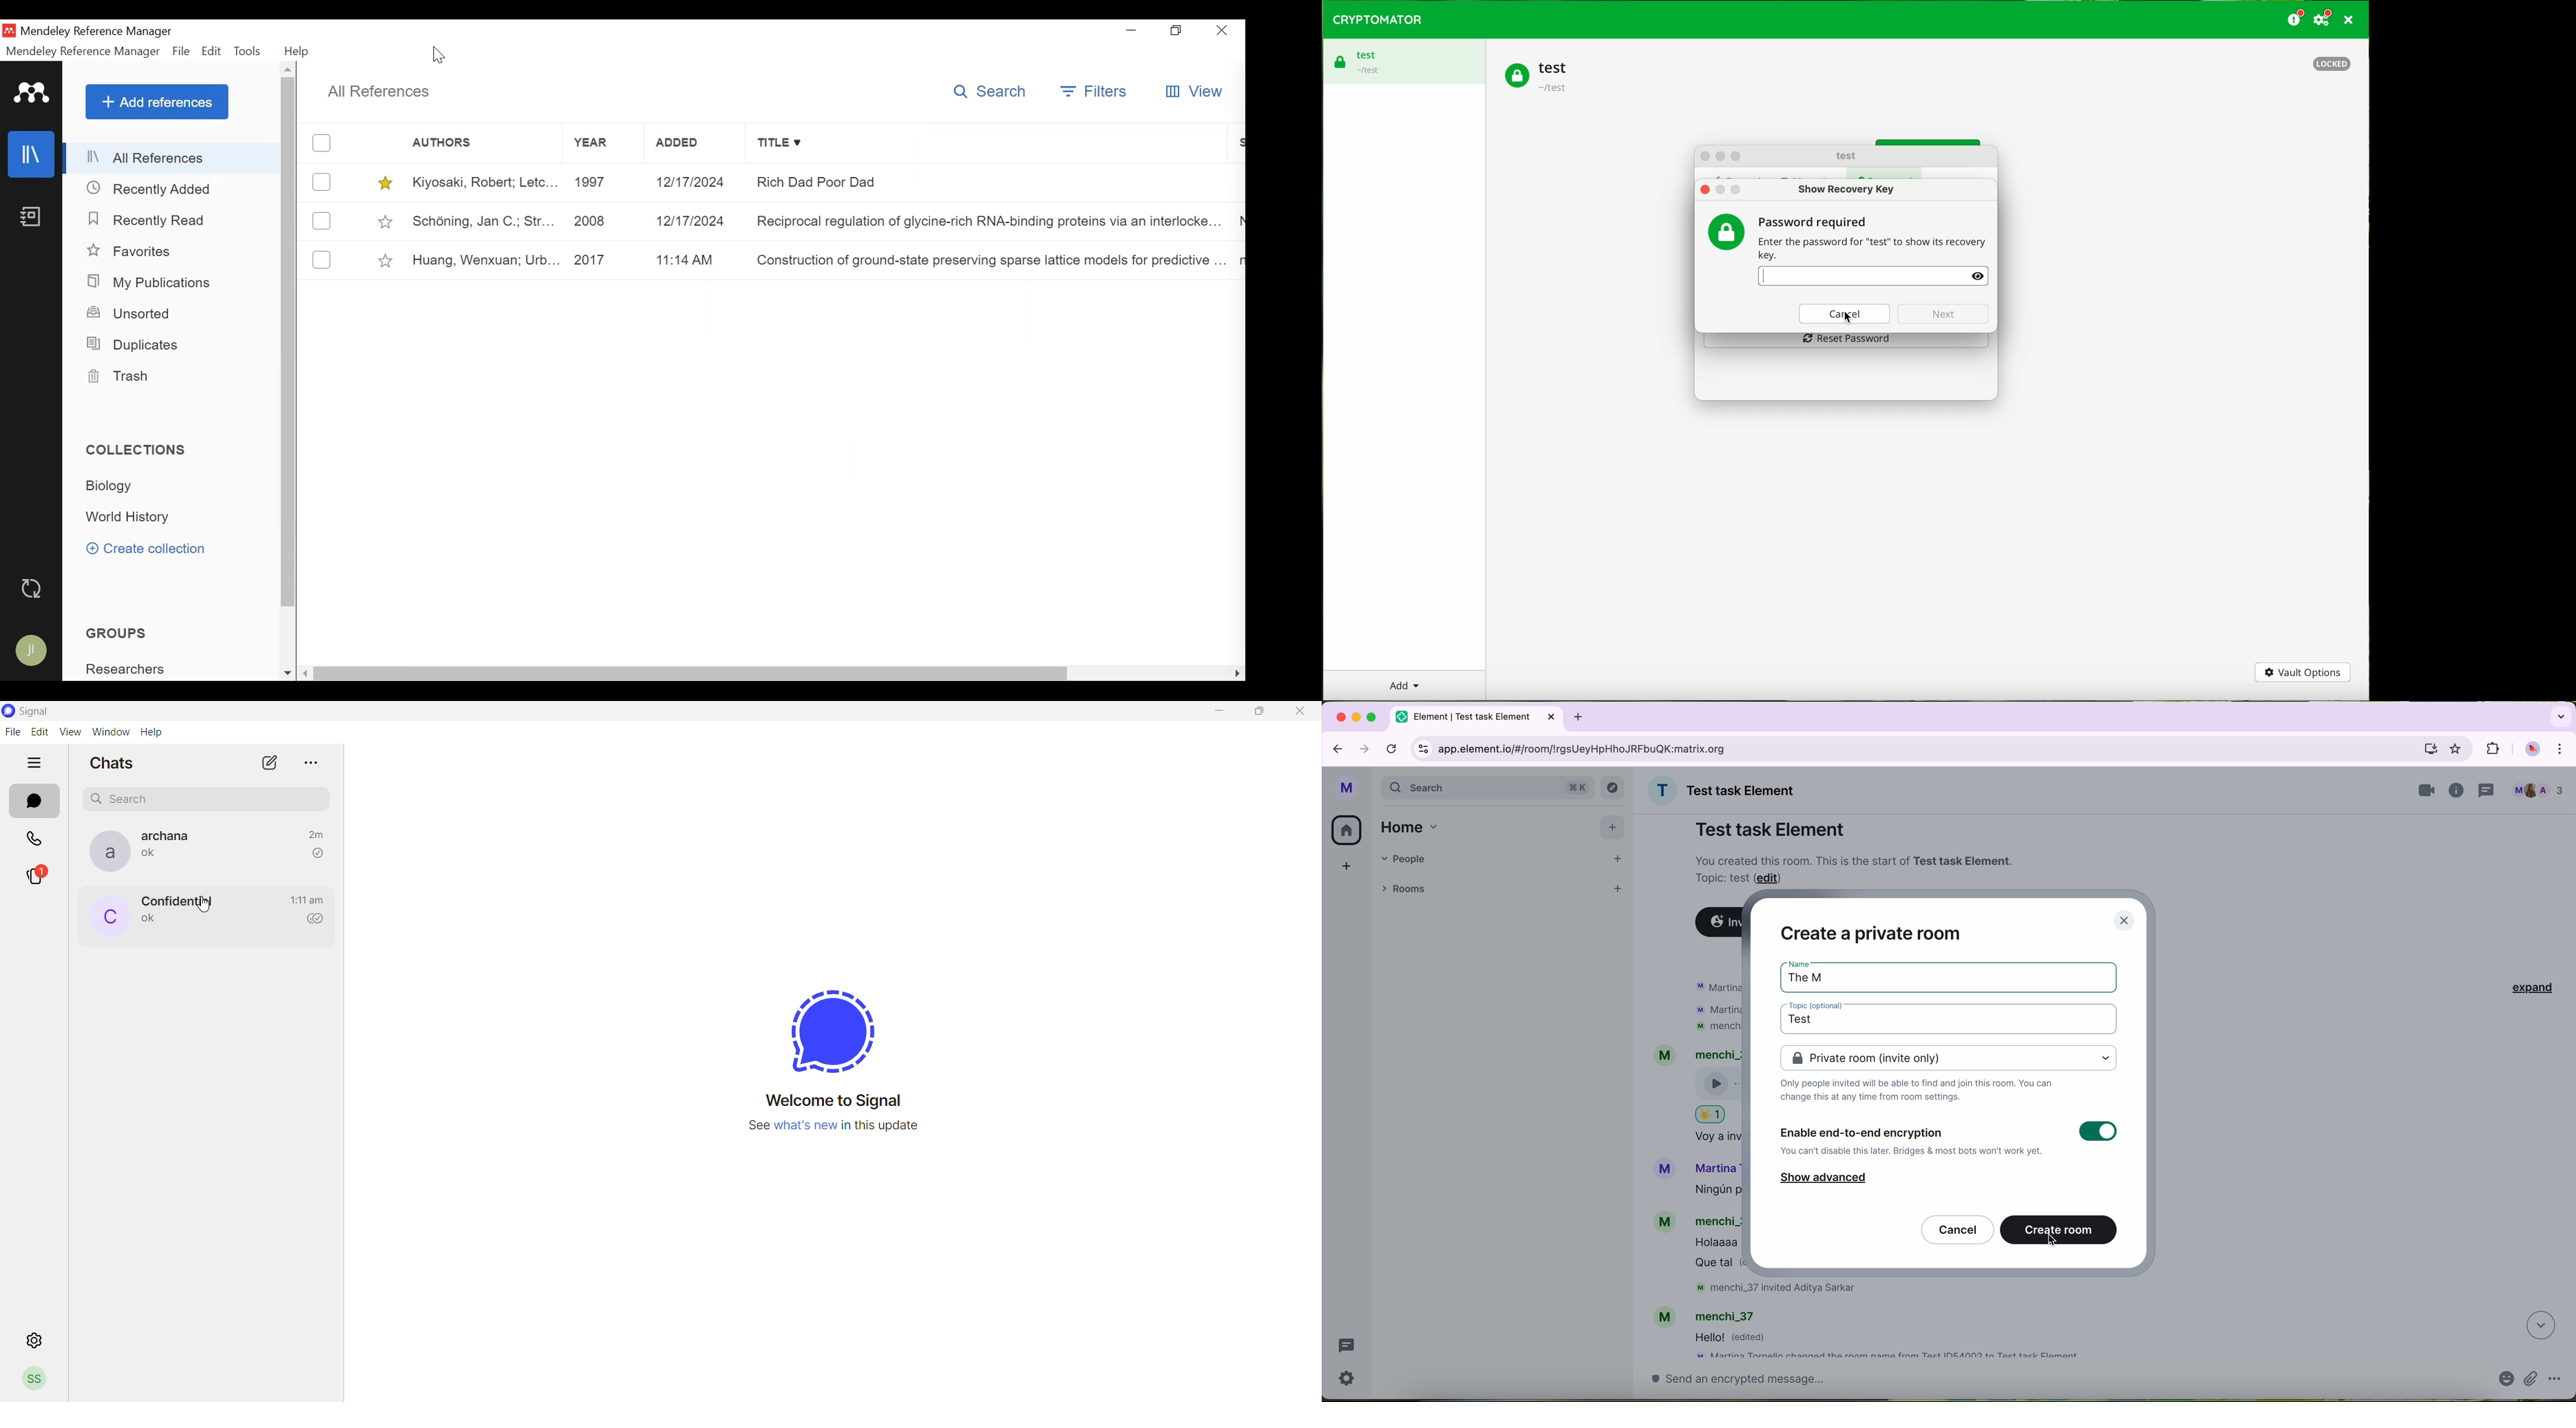 The width and height of the screenshot is (2576, 1428). I want to click on Huang, Wenxuan; Urb., so click(478, 260).